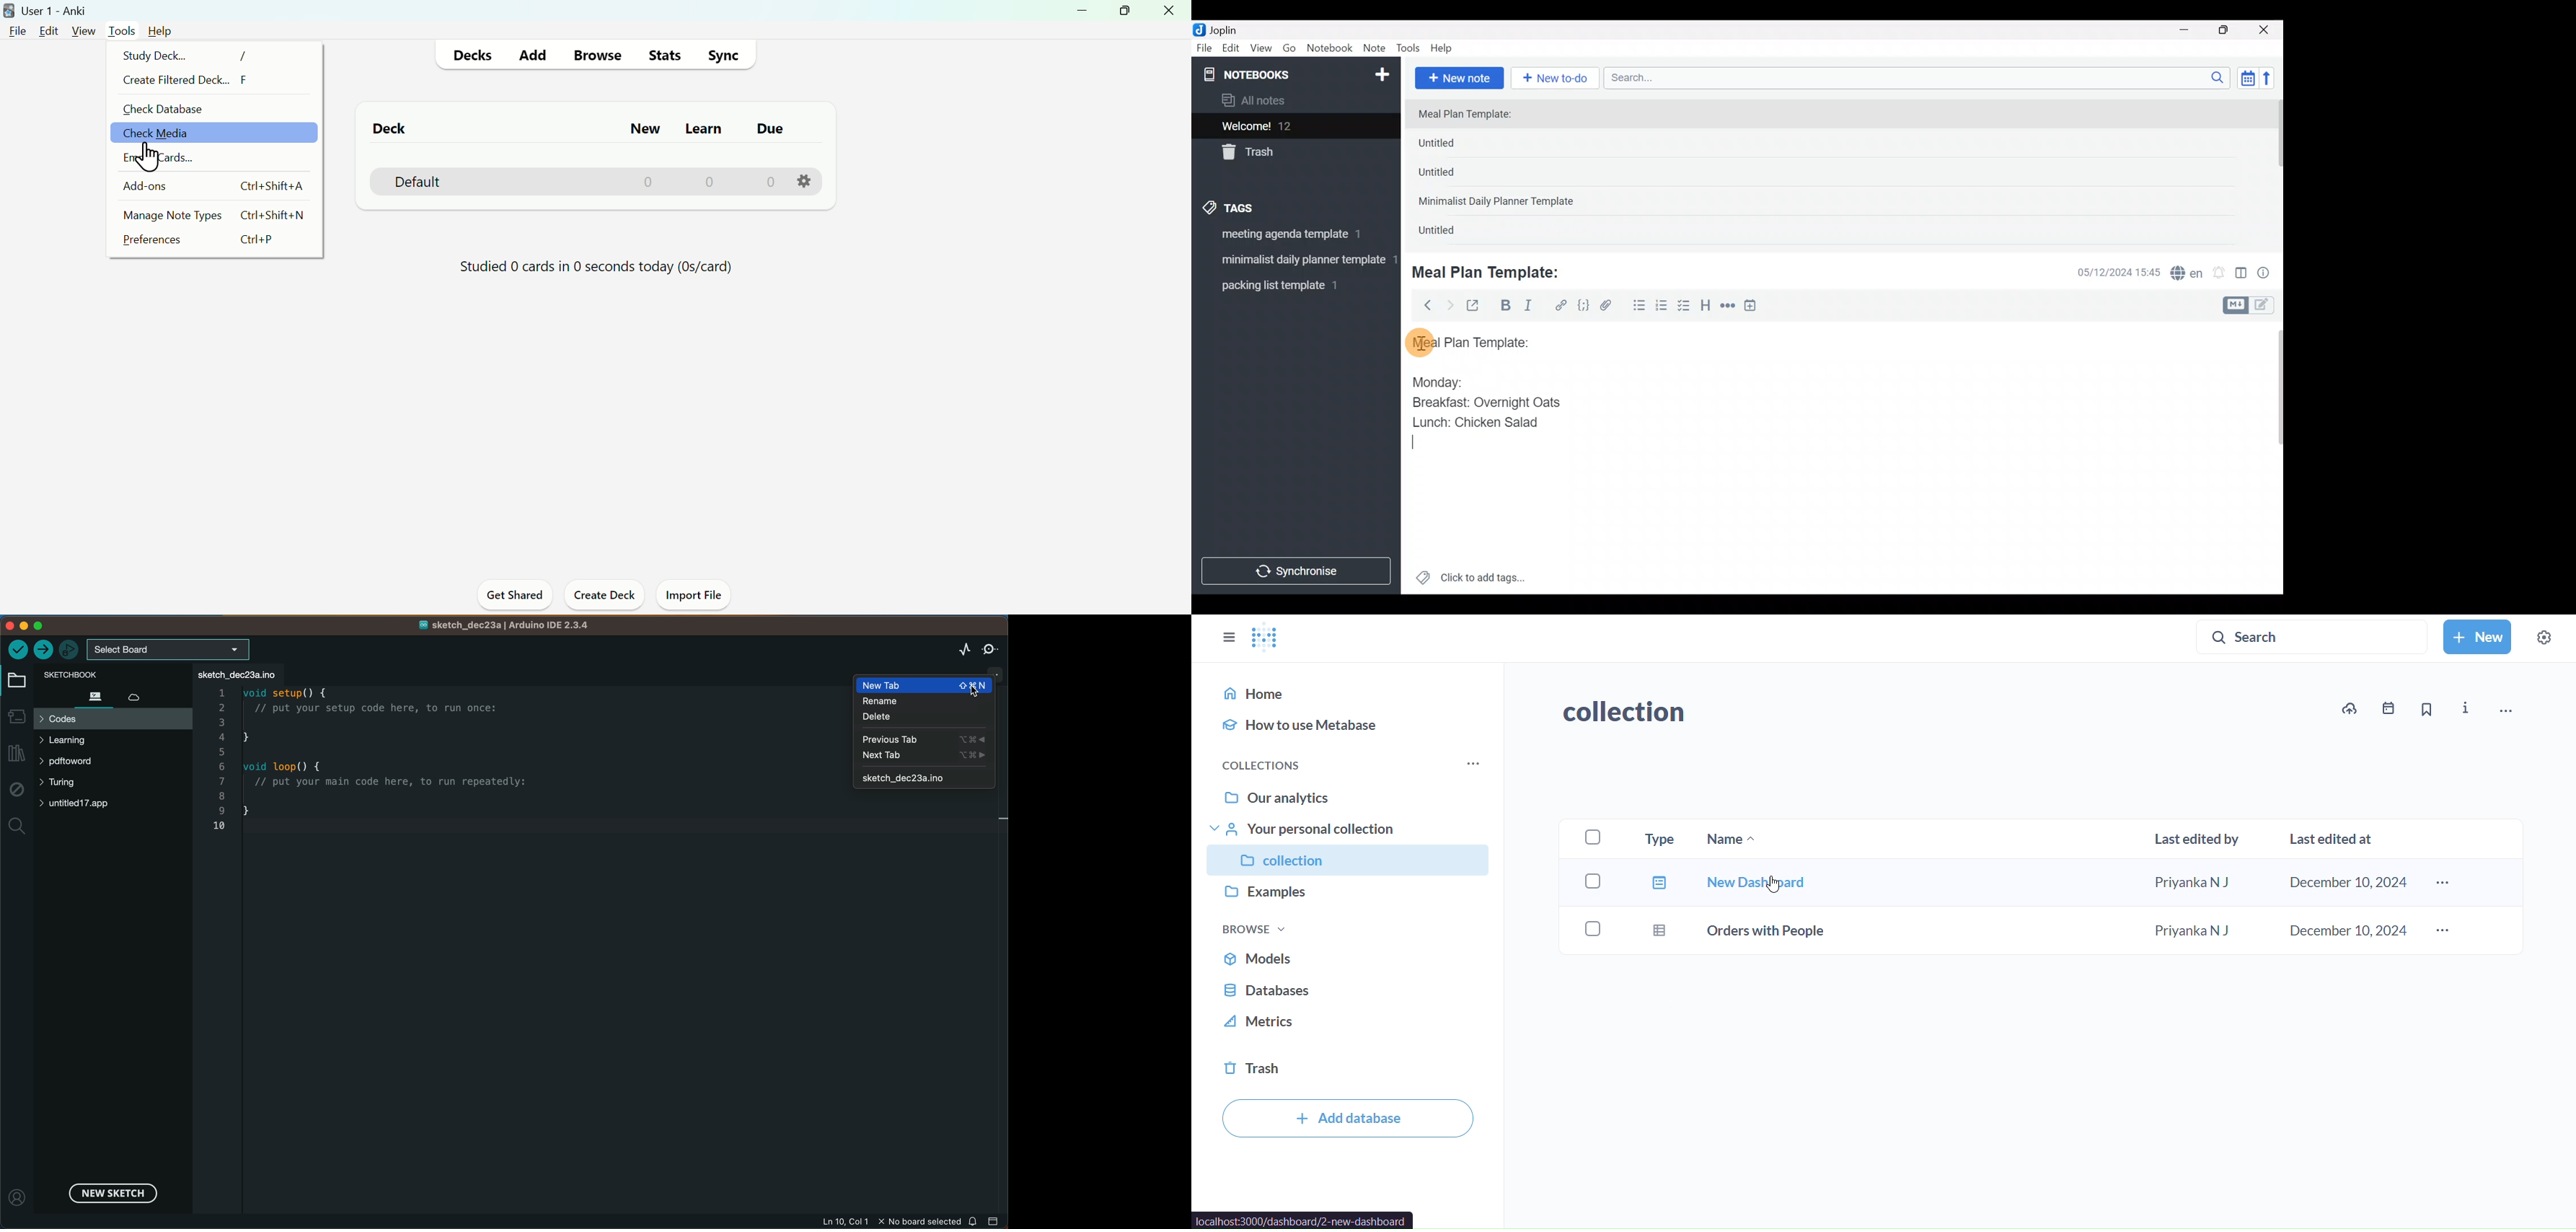 Image resolution: width=2576 pixels, height=1232 pixels. I want to click on check database, so click(161, 109).